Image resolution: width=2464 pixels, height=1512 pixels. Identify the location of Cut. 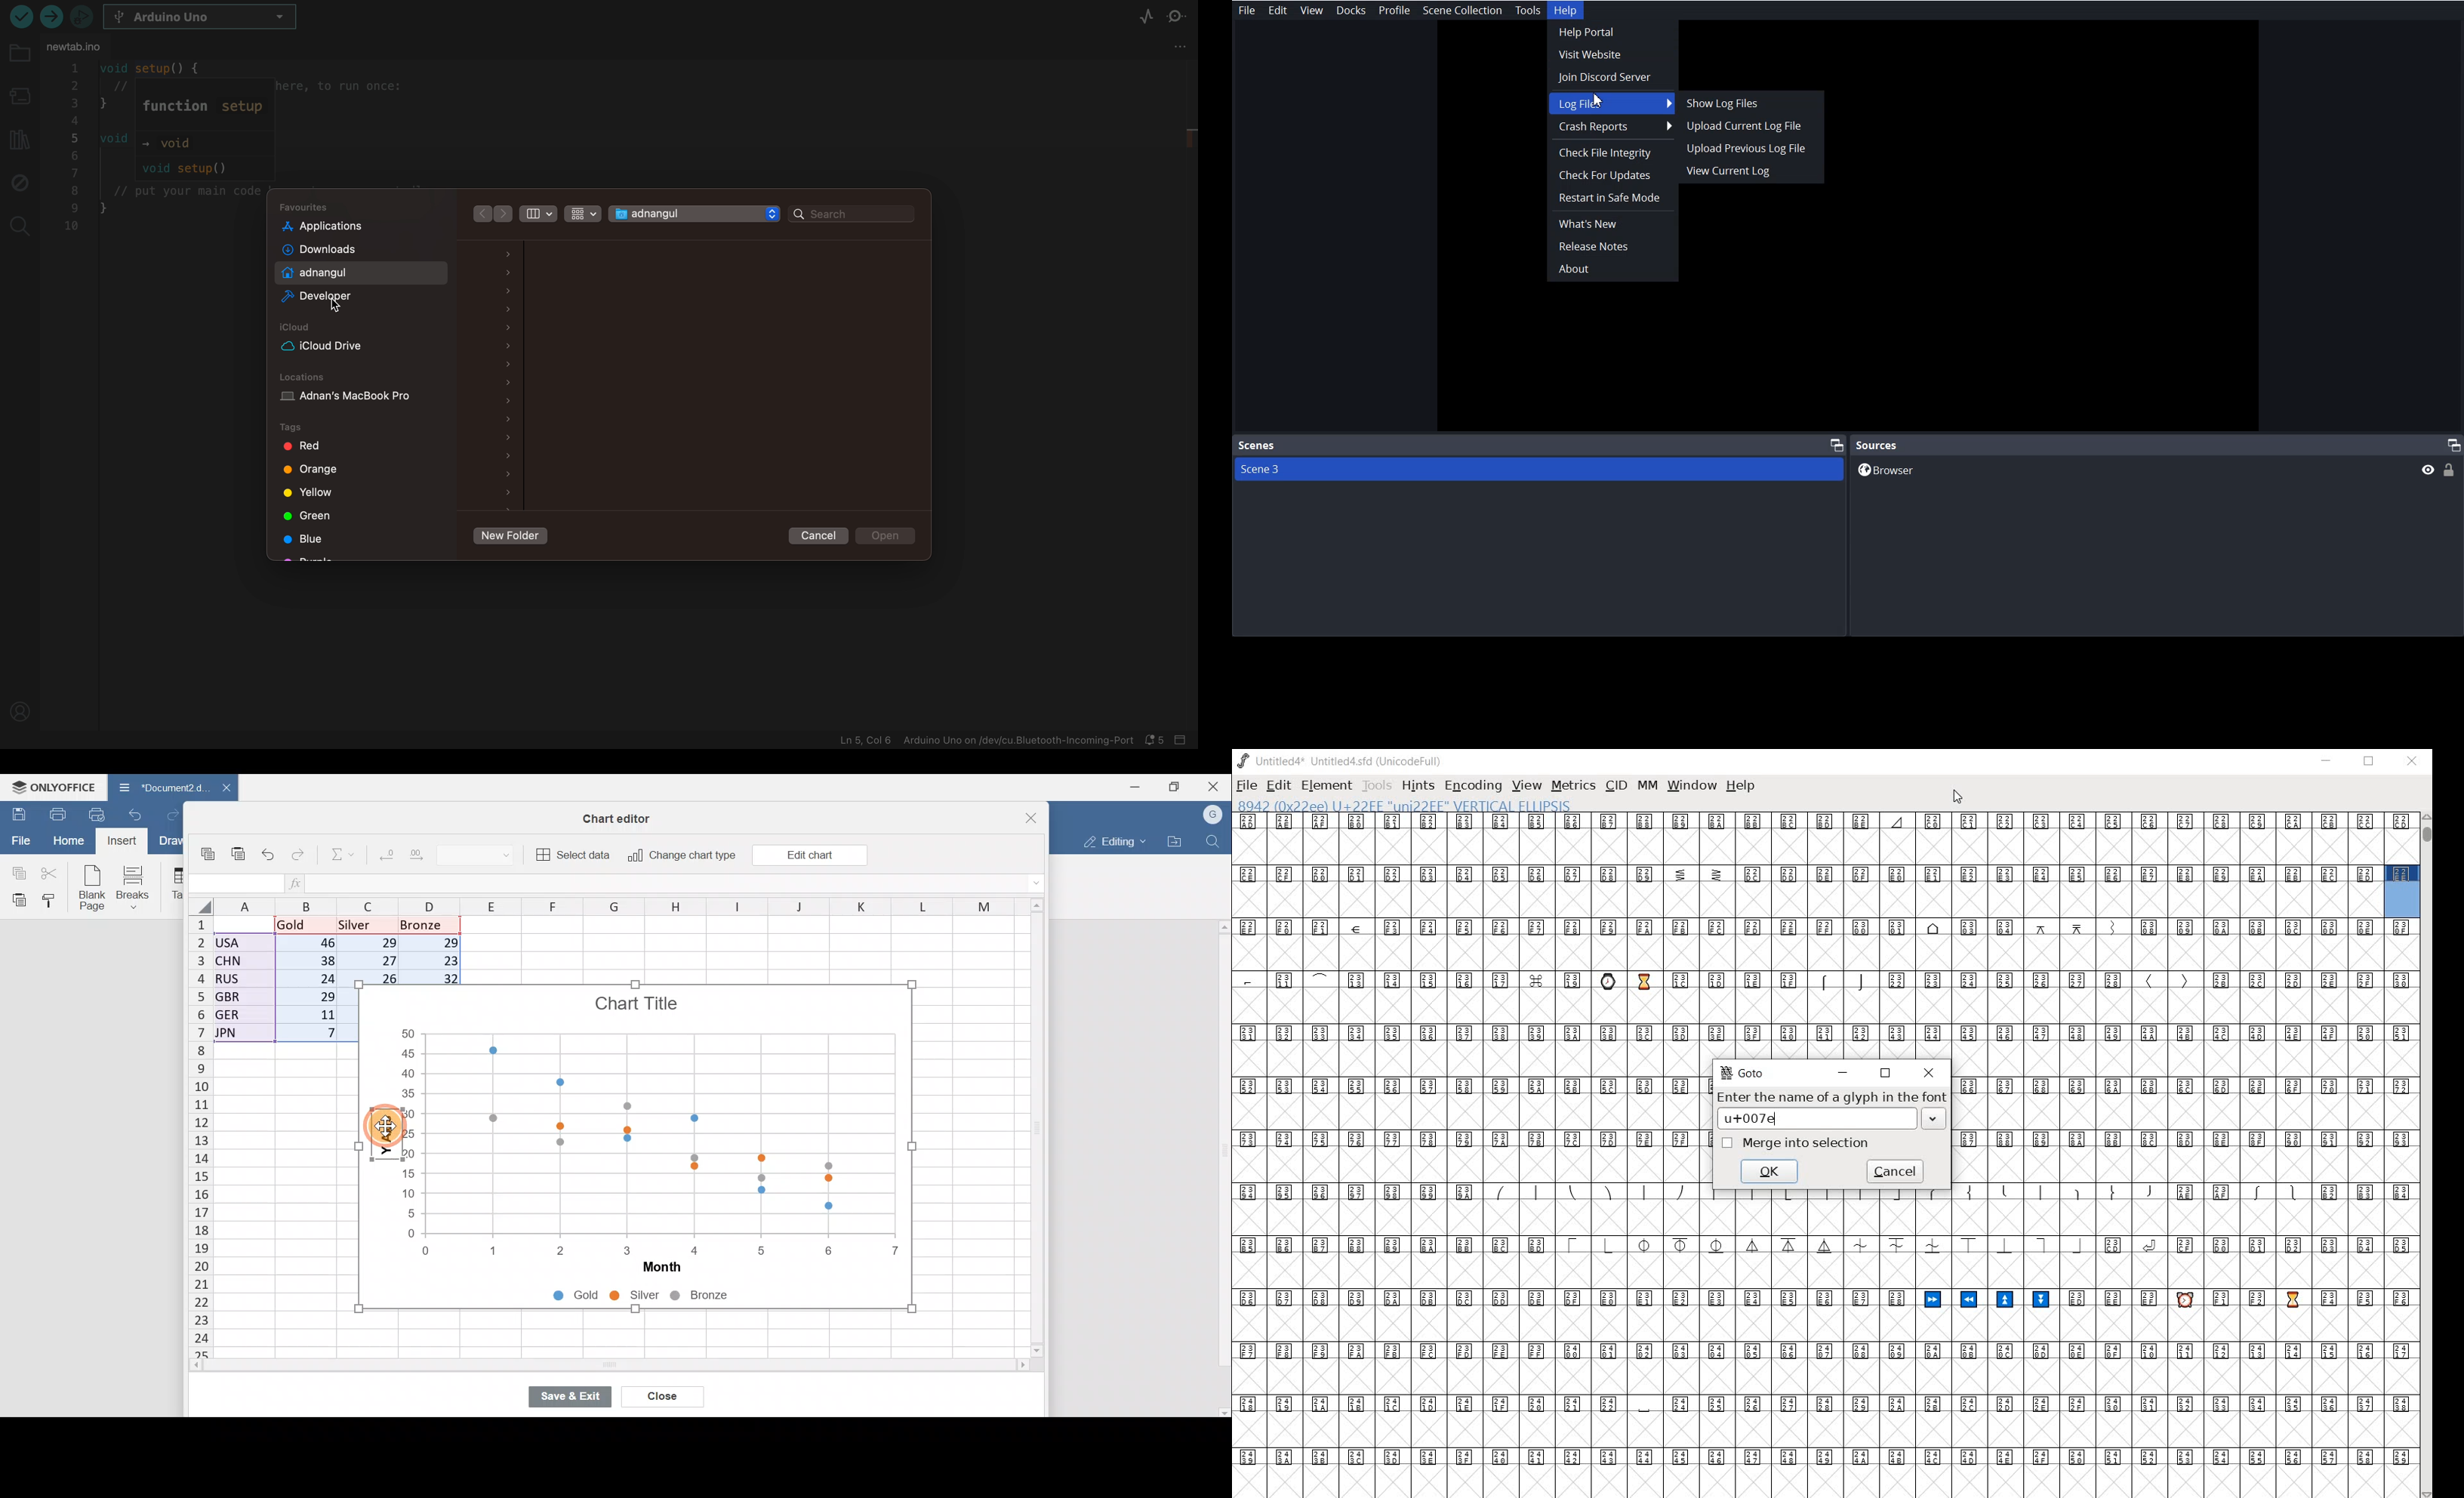
(53, 872).